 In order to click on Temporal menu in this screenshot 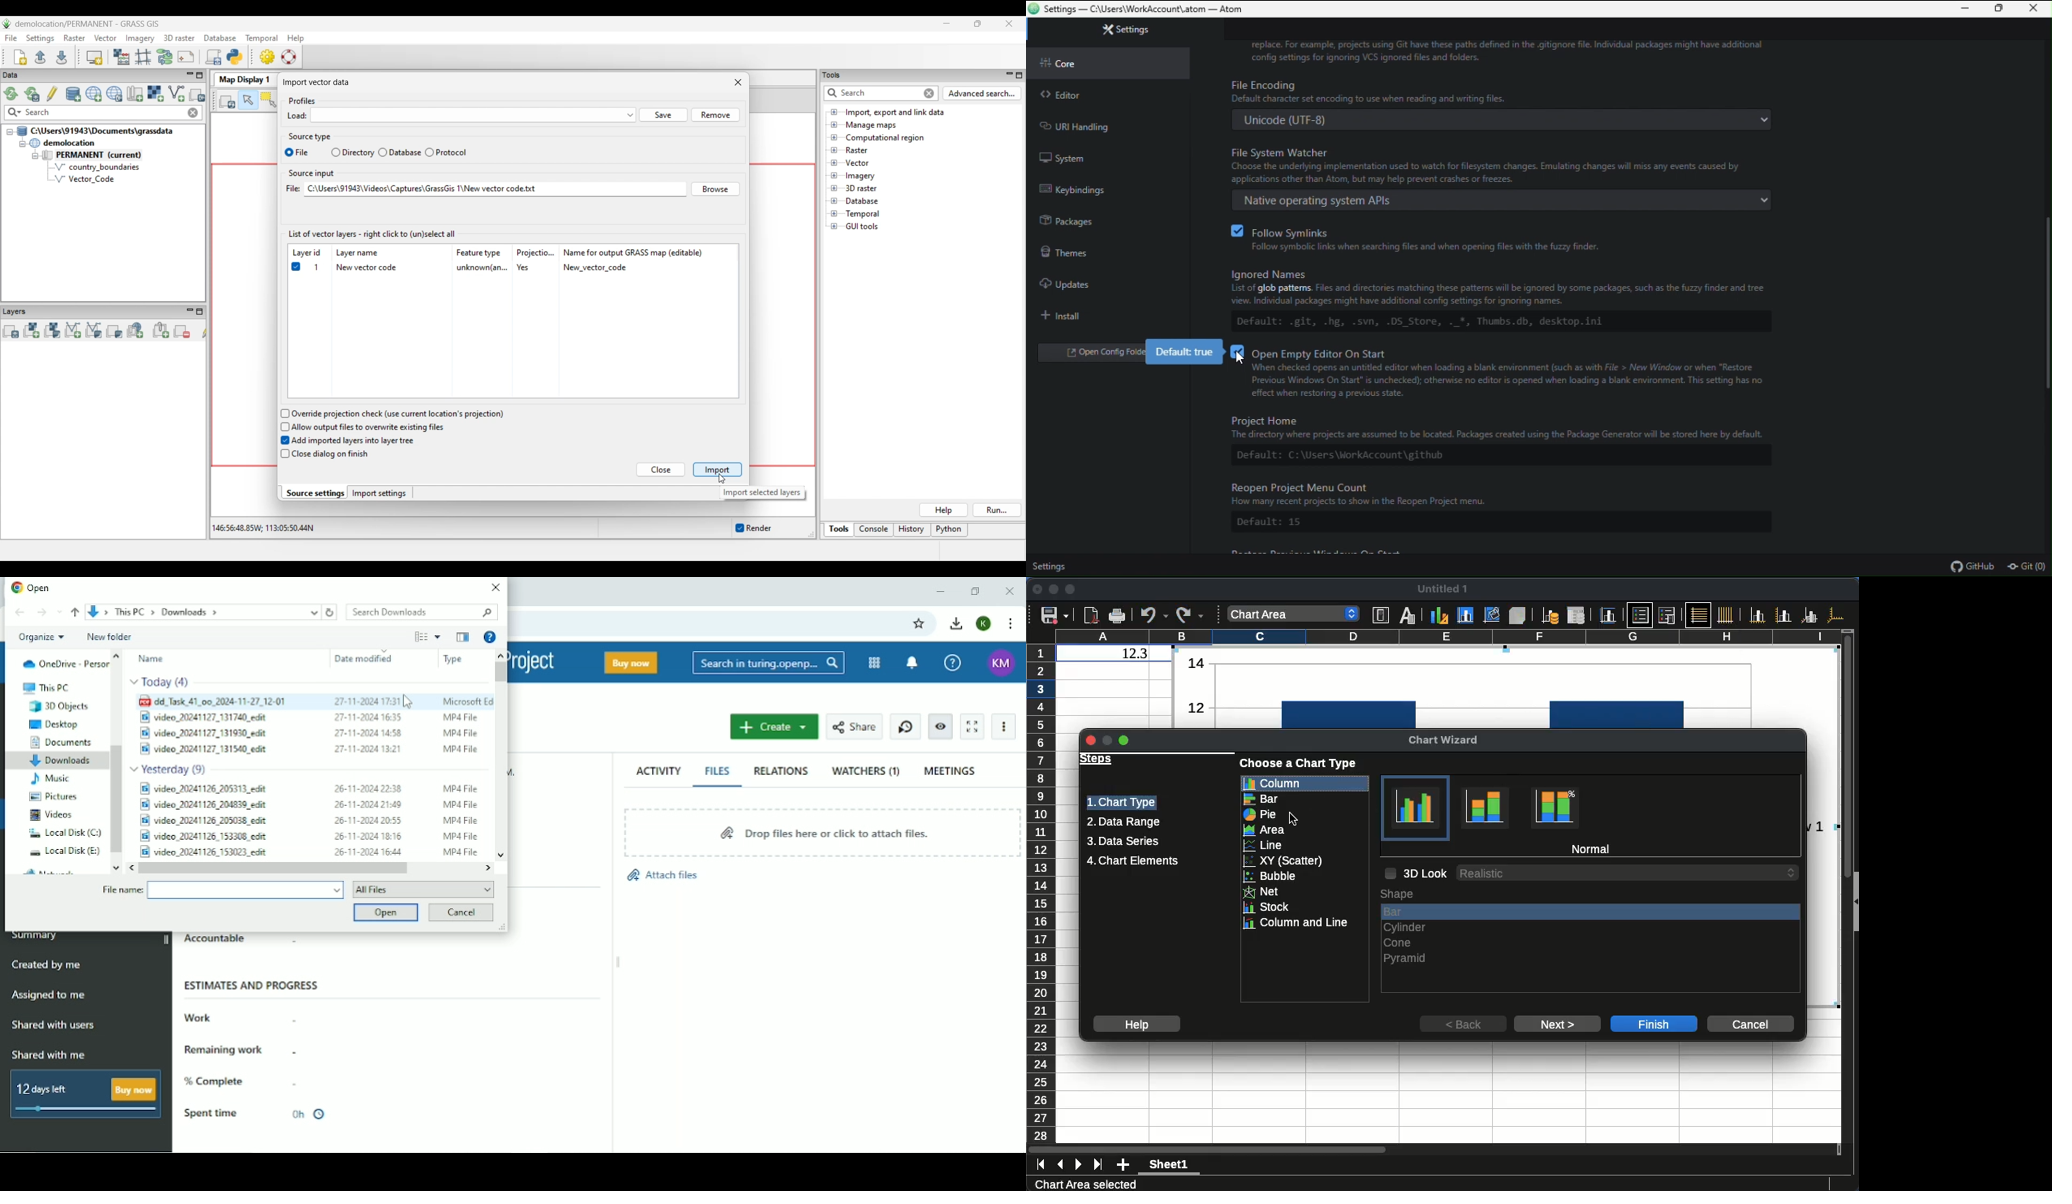, I will do `click(261, 38)`.